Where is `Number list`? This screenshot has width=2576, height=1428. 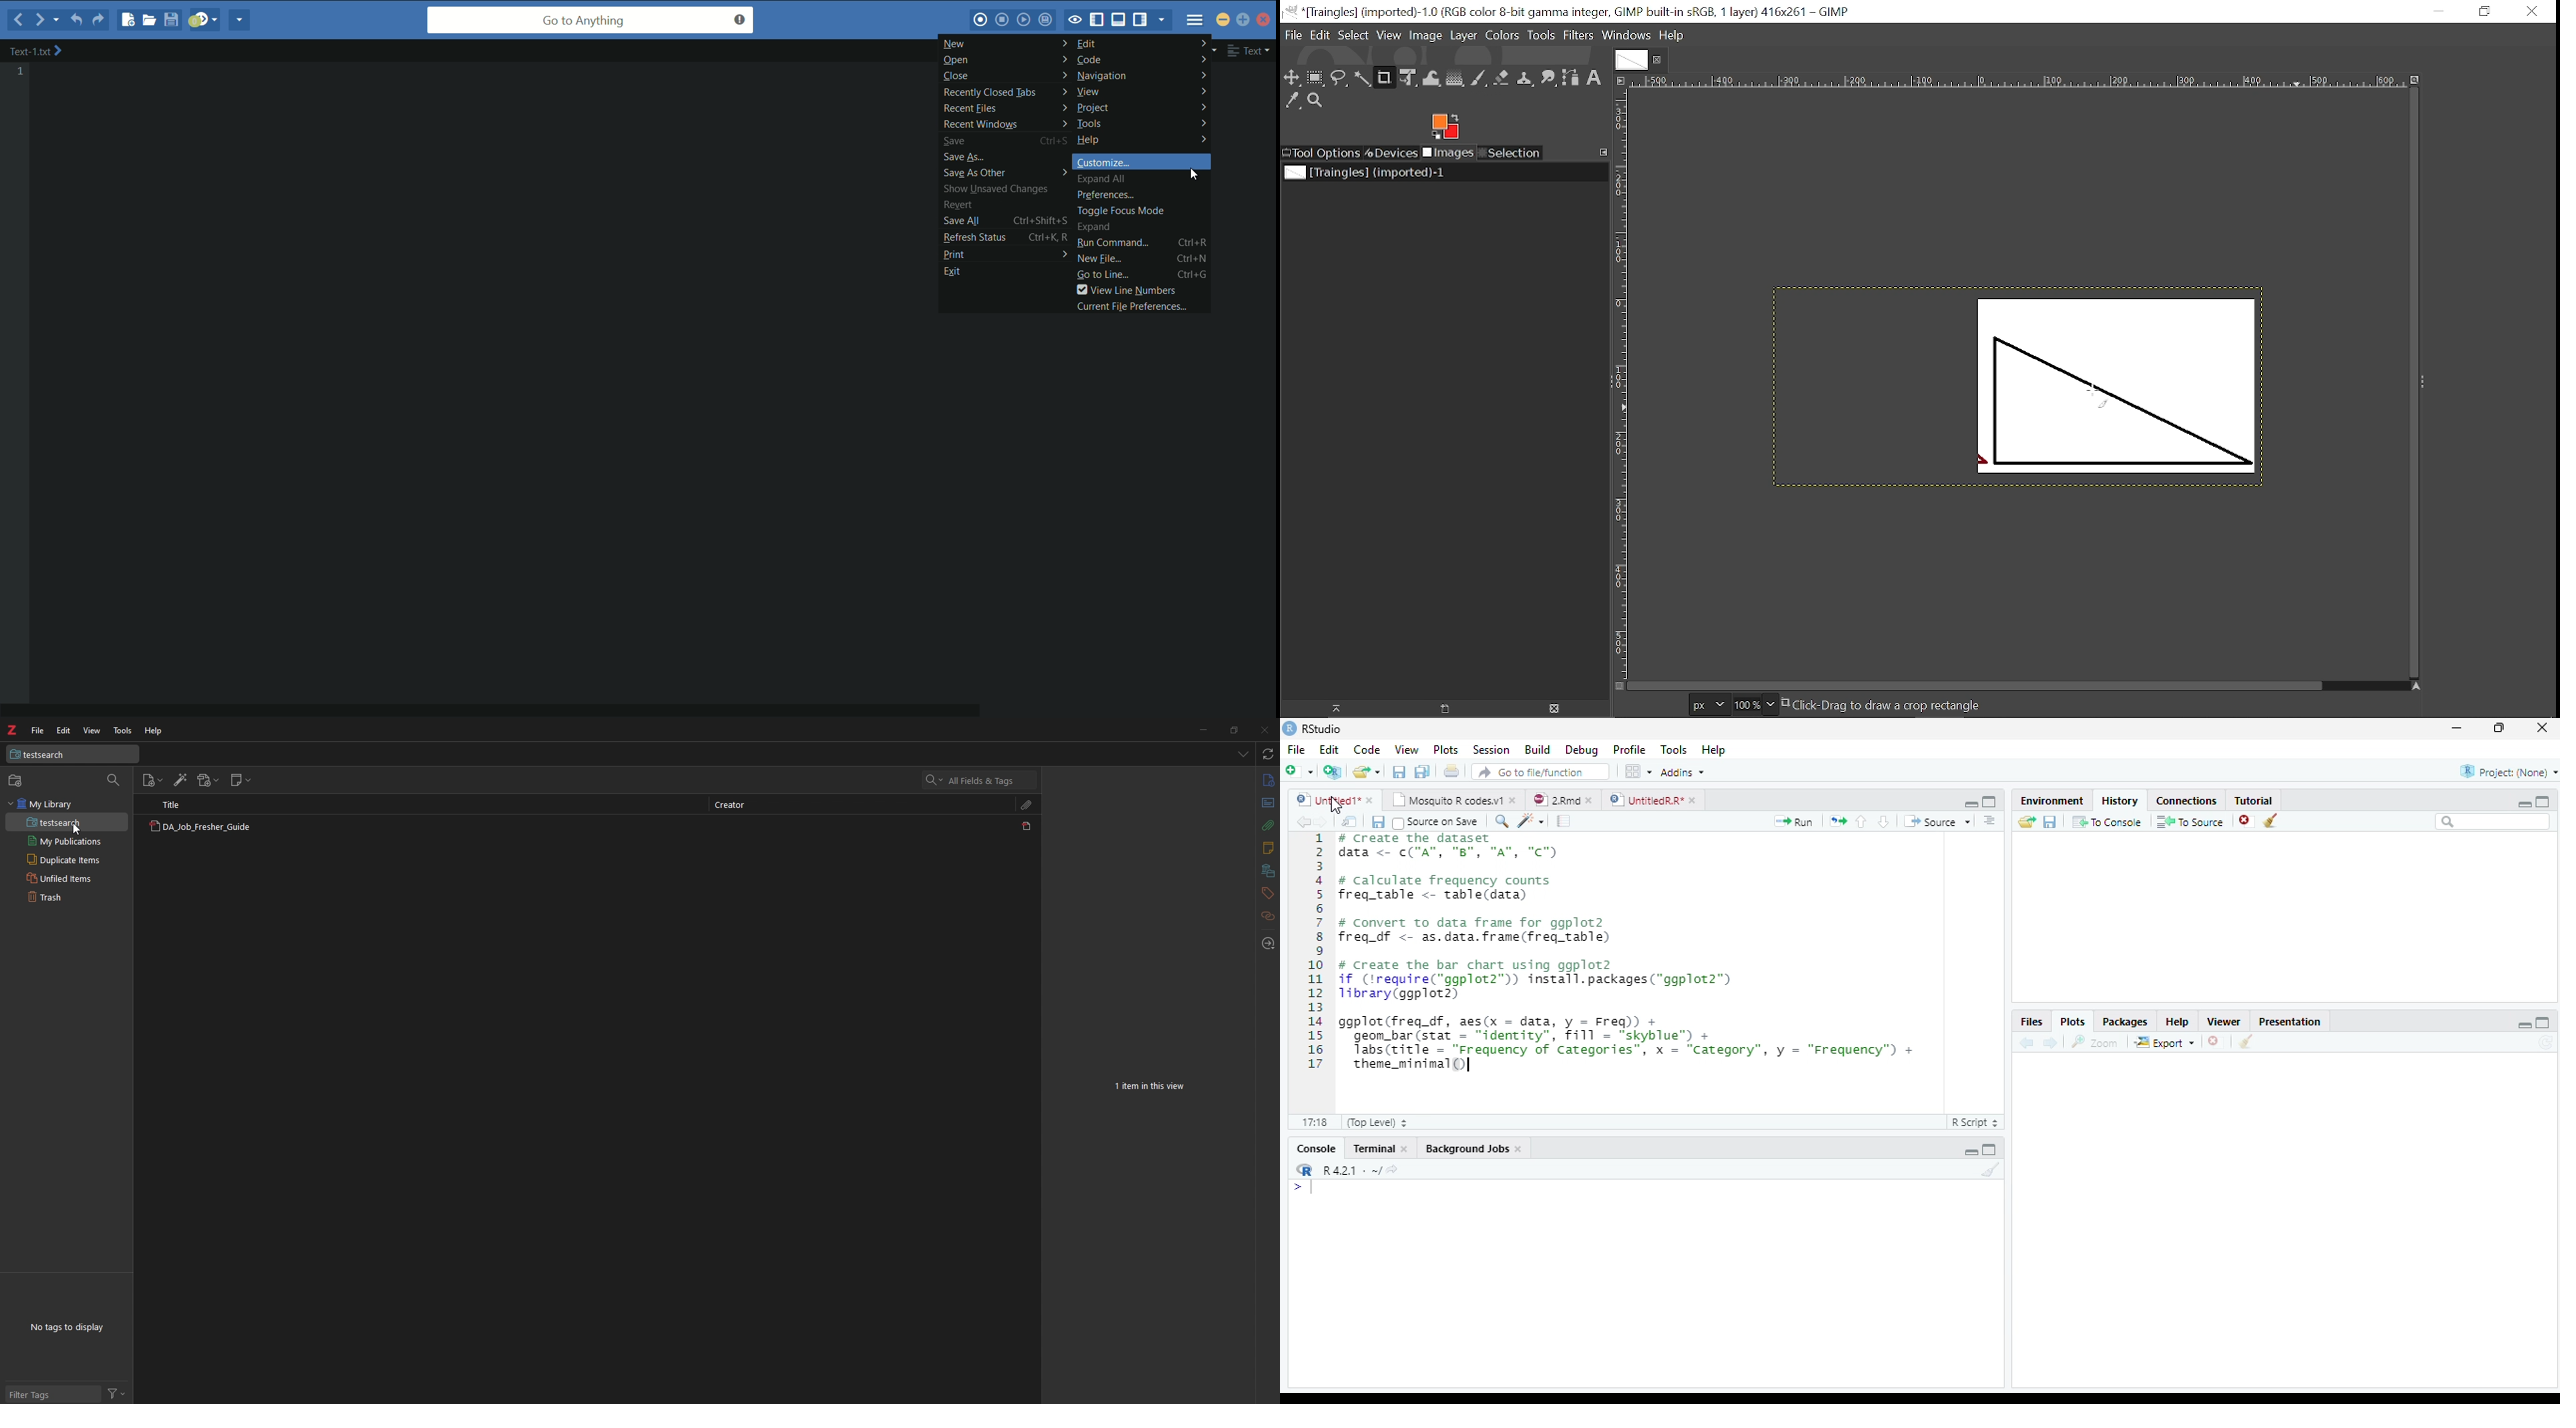
Number list is located at coordinates (1312, 957).